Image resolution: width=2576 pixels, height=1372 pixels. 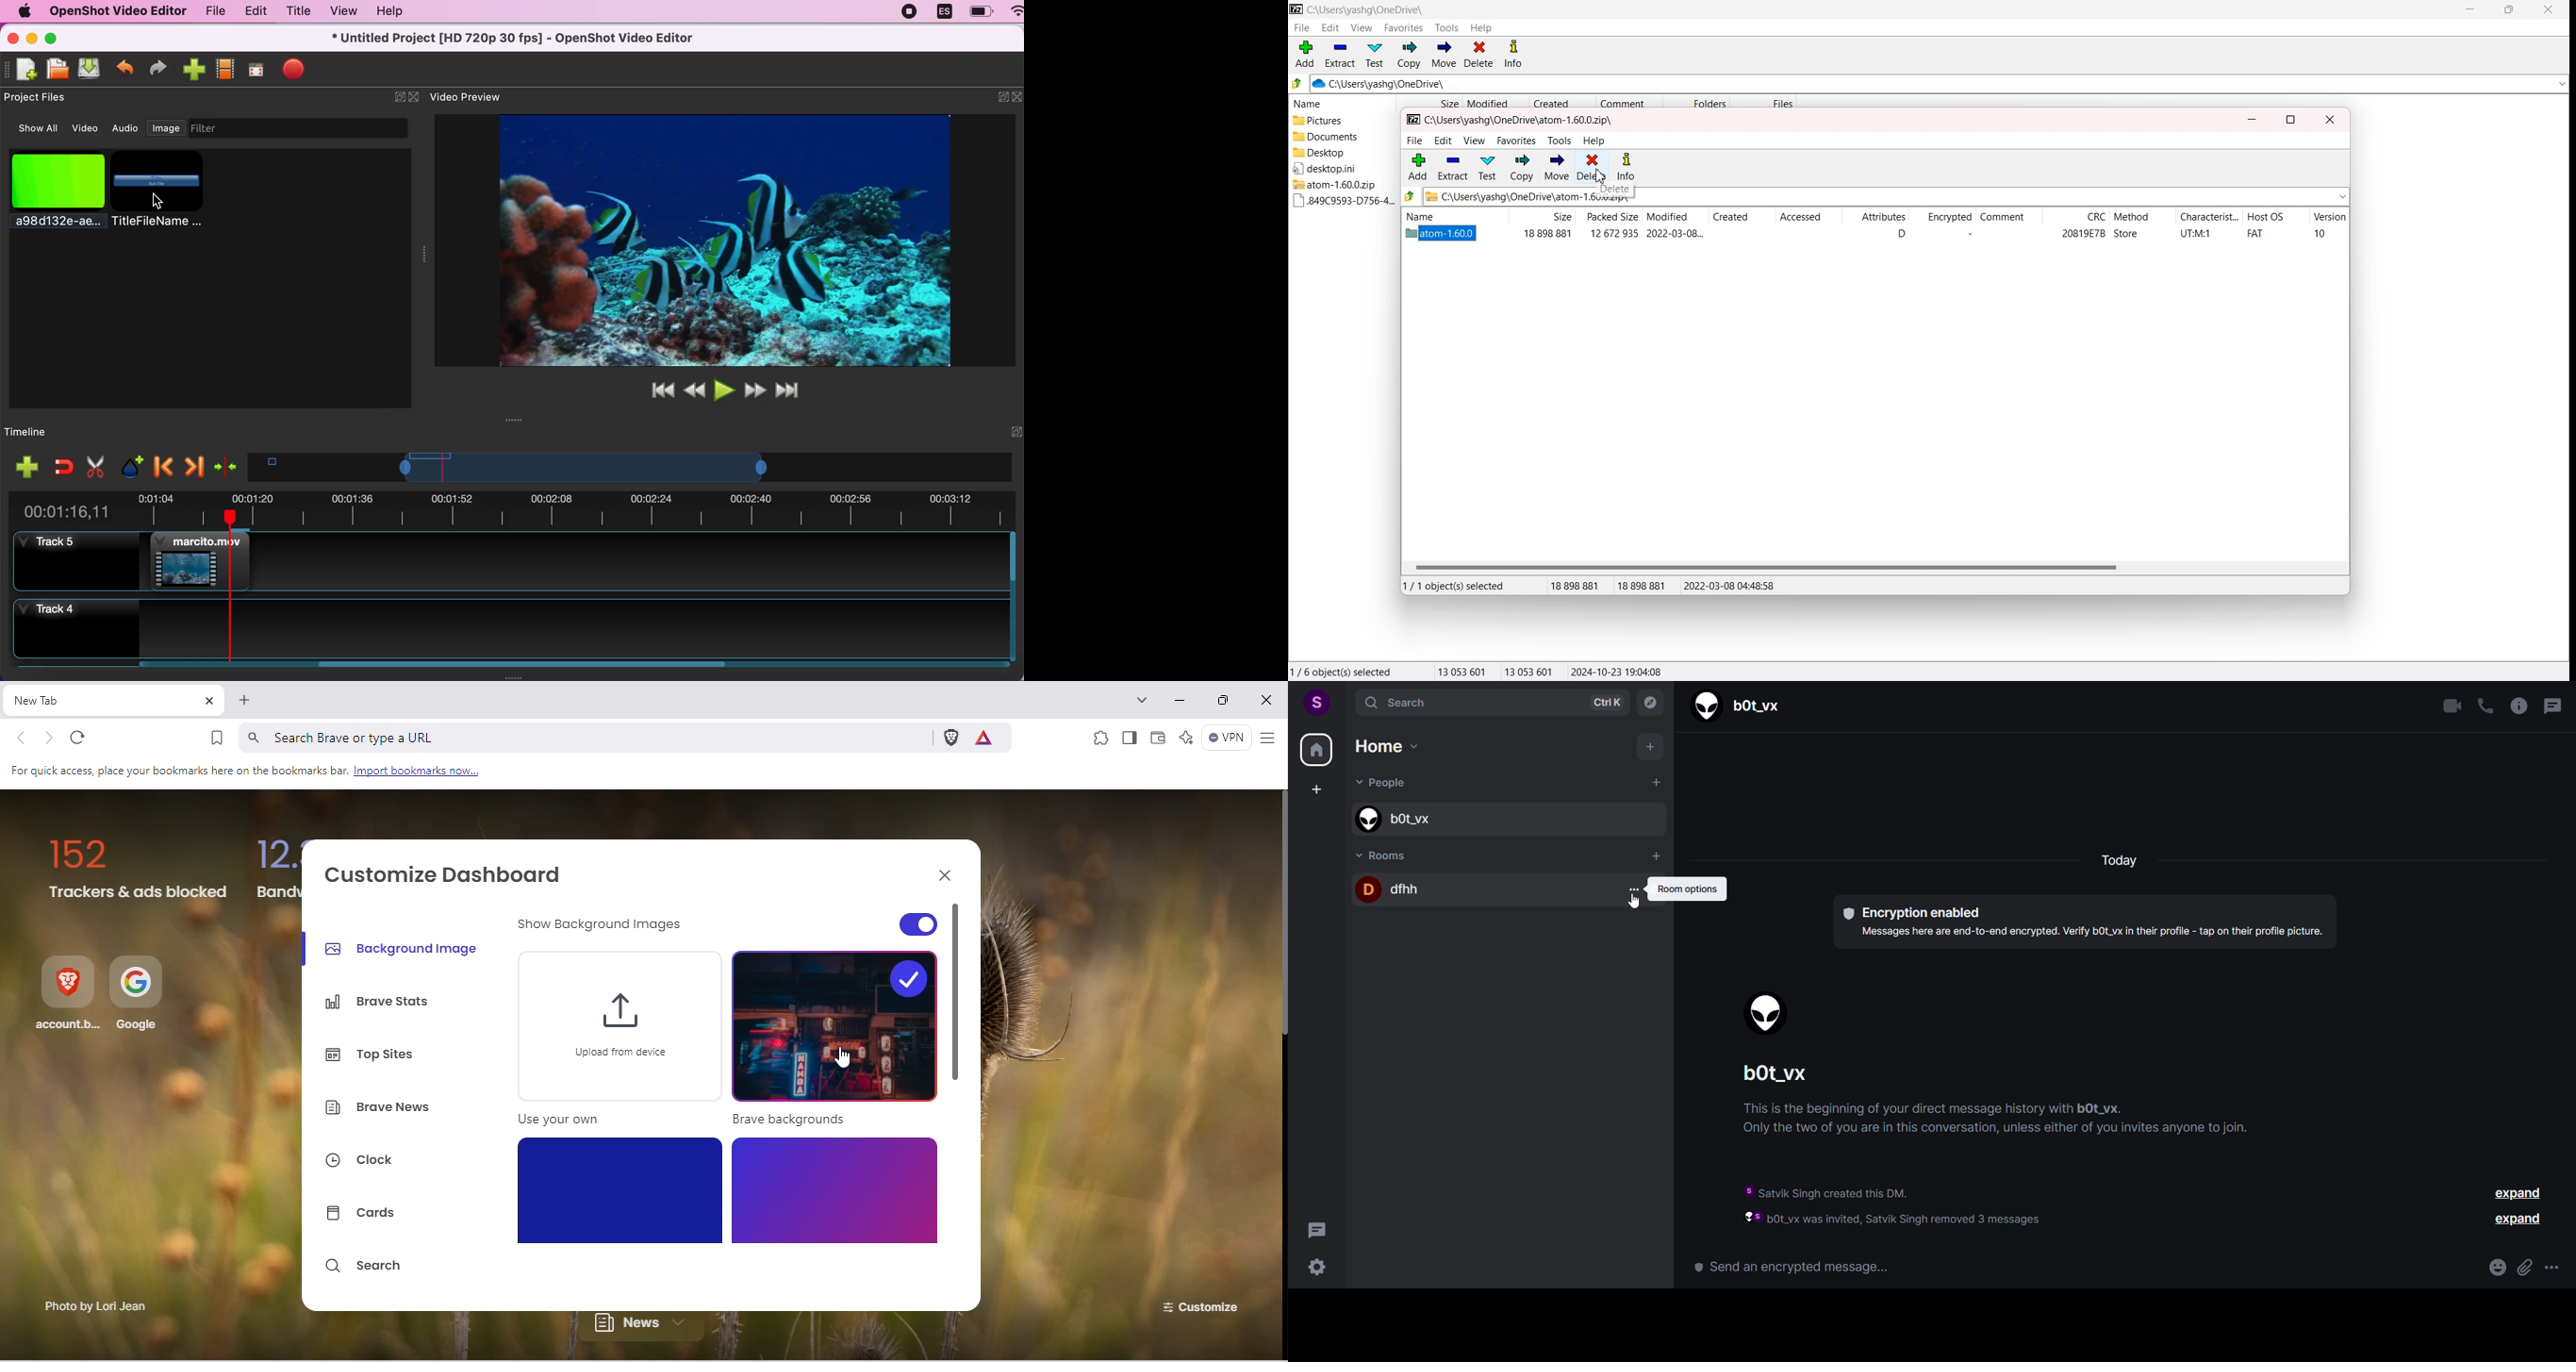 What do you see at coordinates (92, 70) in the screenshot?
I see `save file` at bounding box center [92, 70].